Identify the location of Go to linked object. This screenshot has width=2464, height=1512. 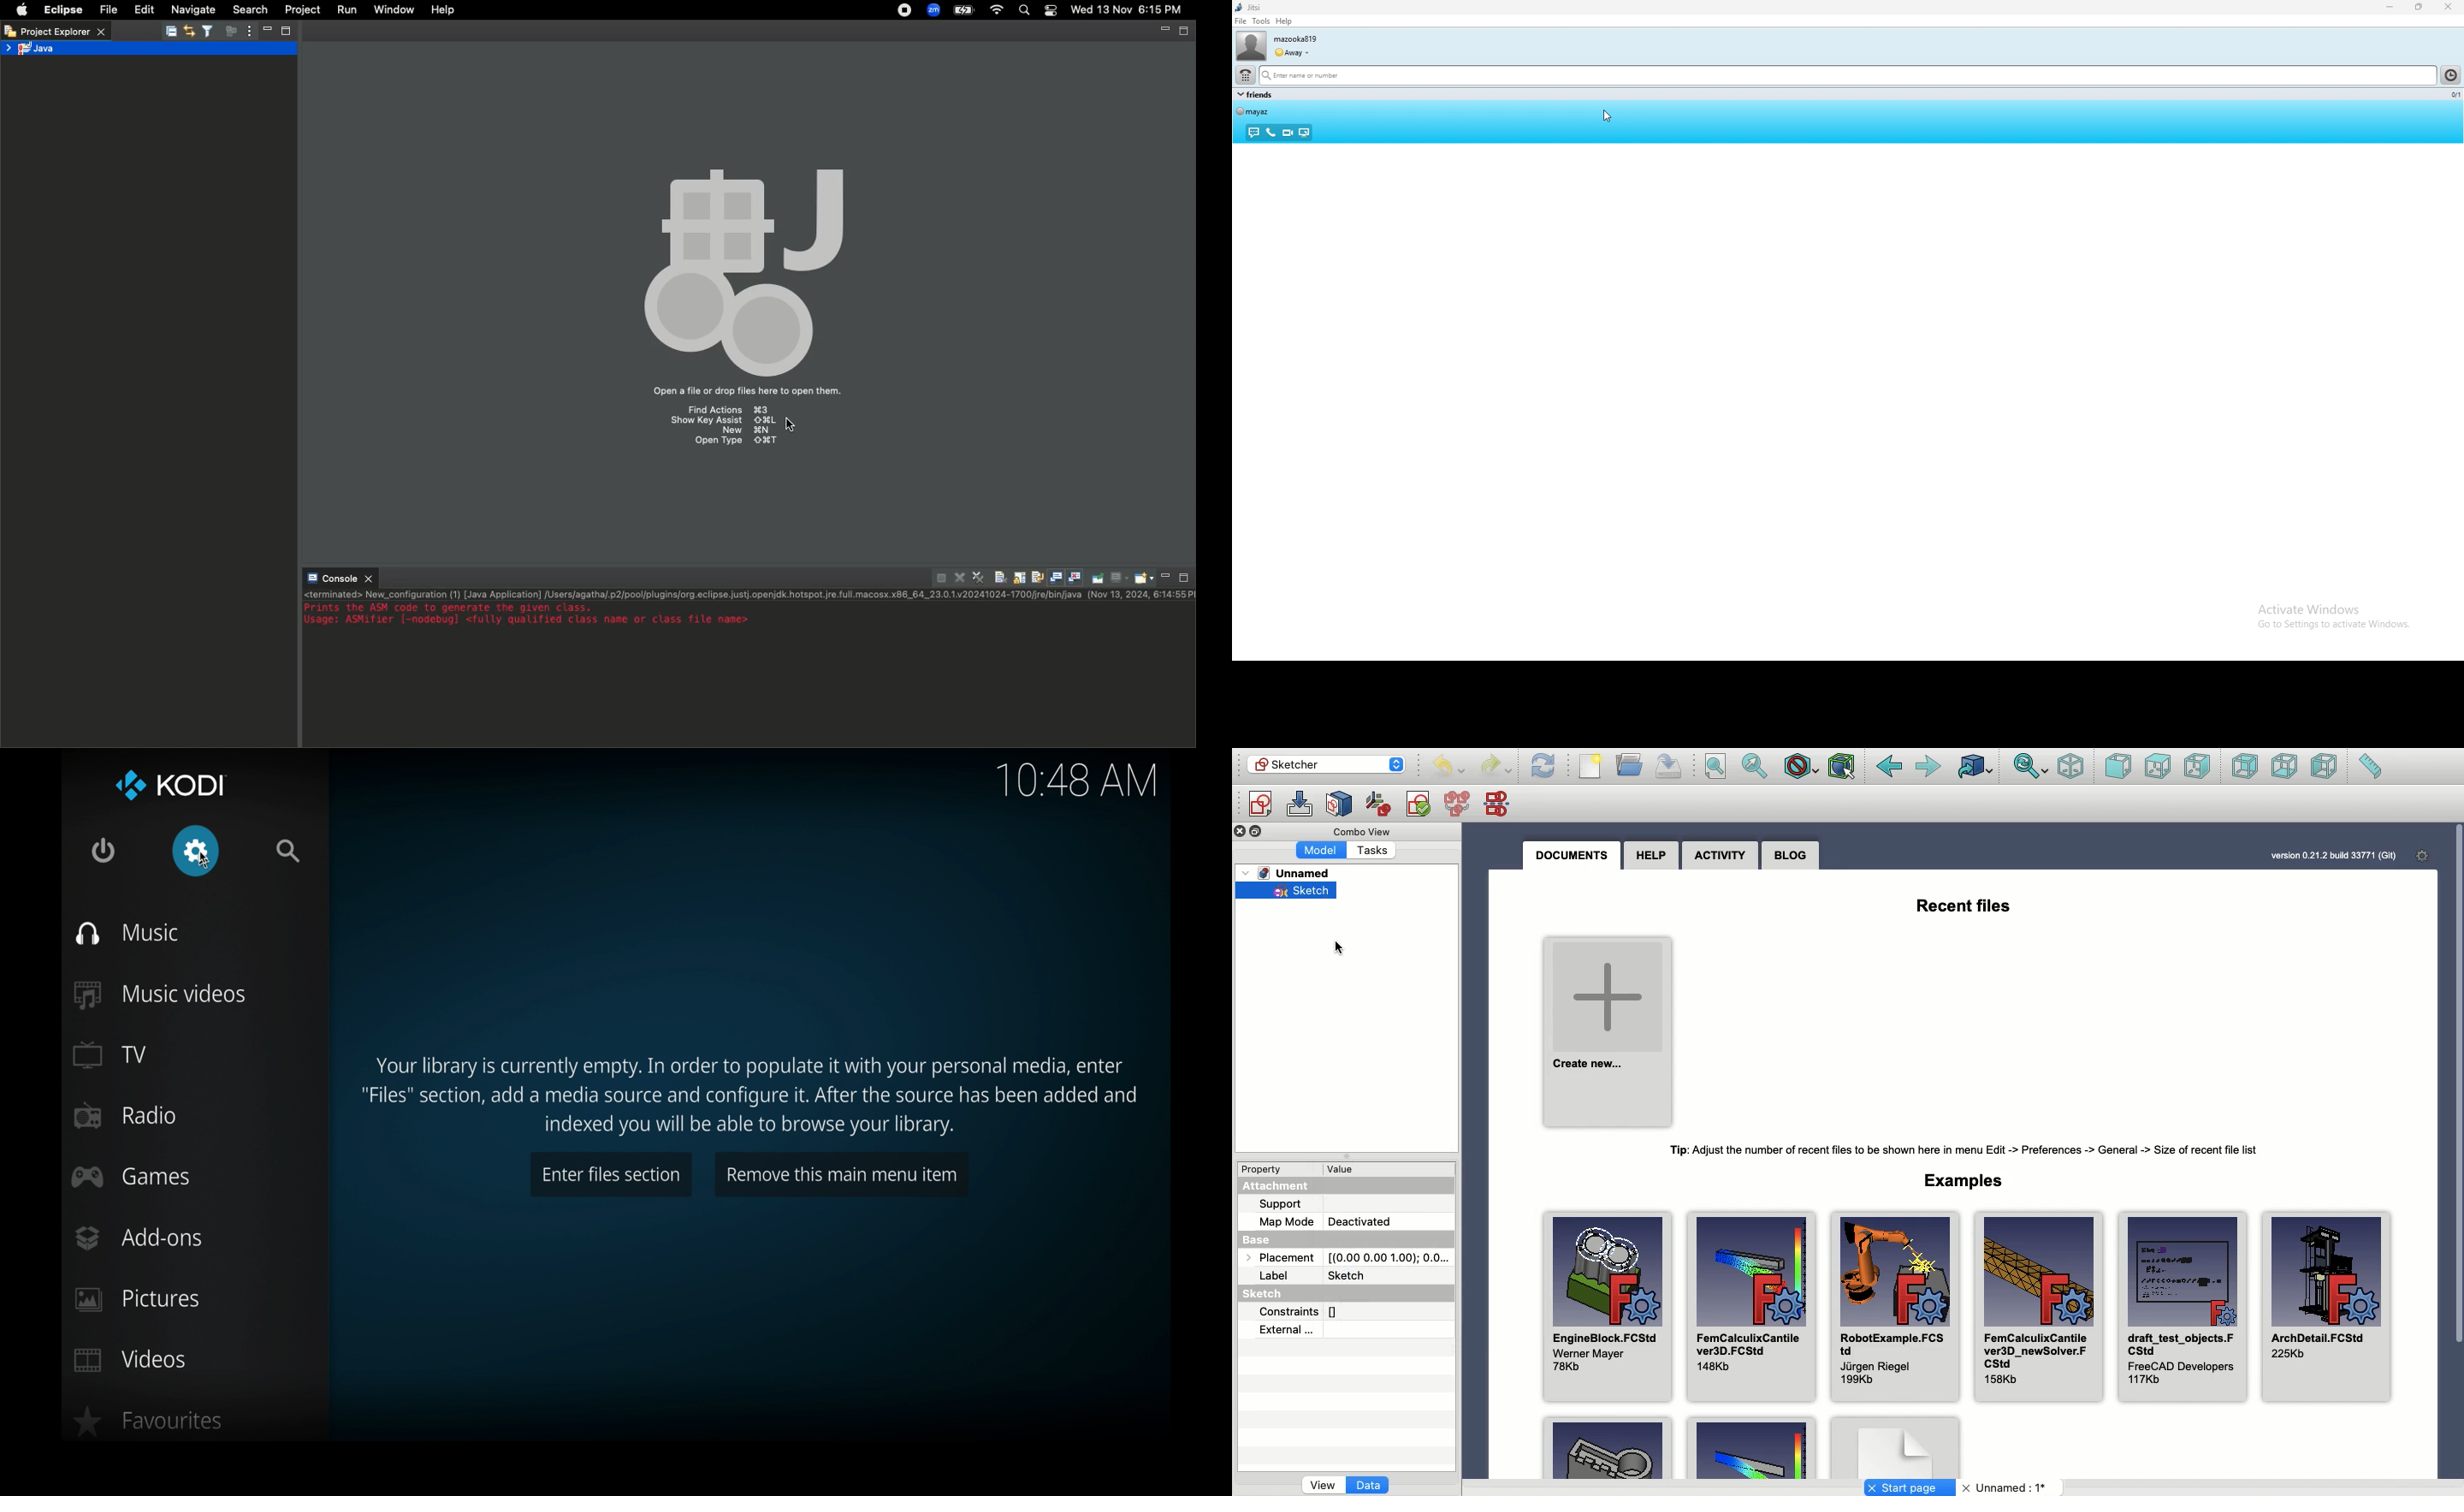
(1976, 766).